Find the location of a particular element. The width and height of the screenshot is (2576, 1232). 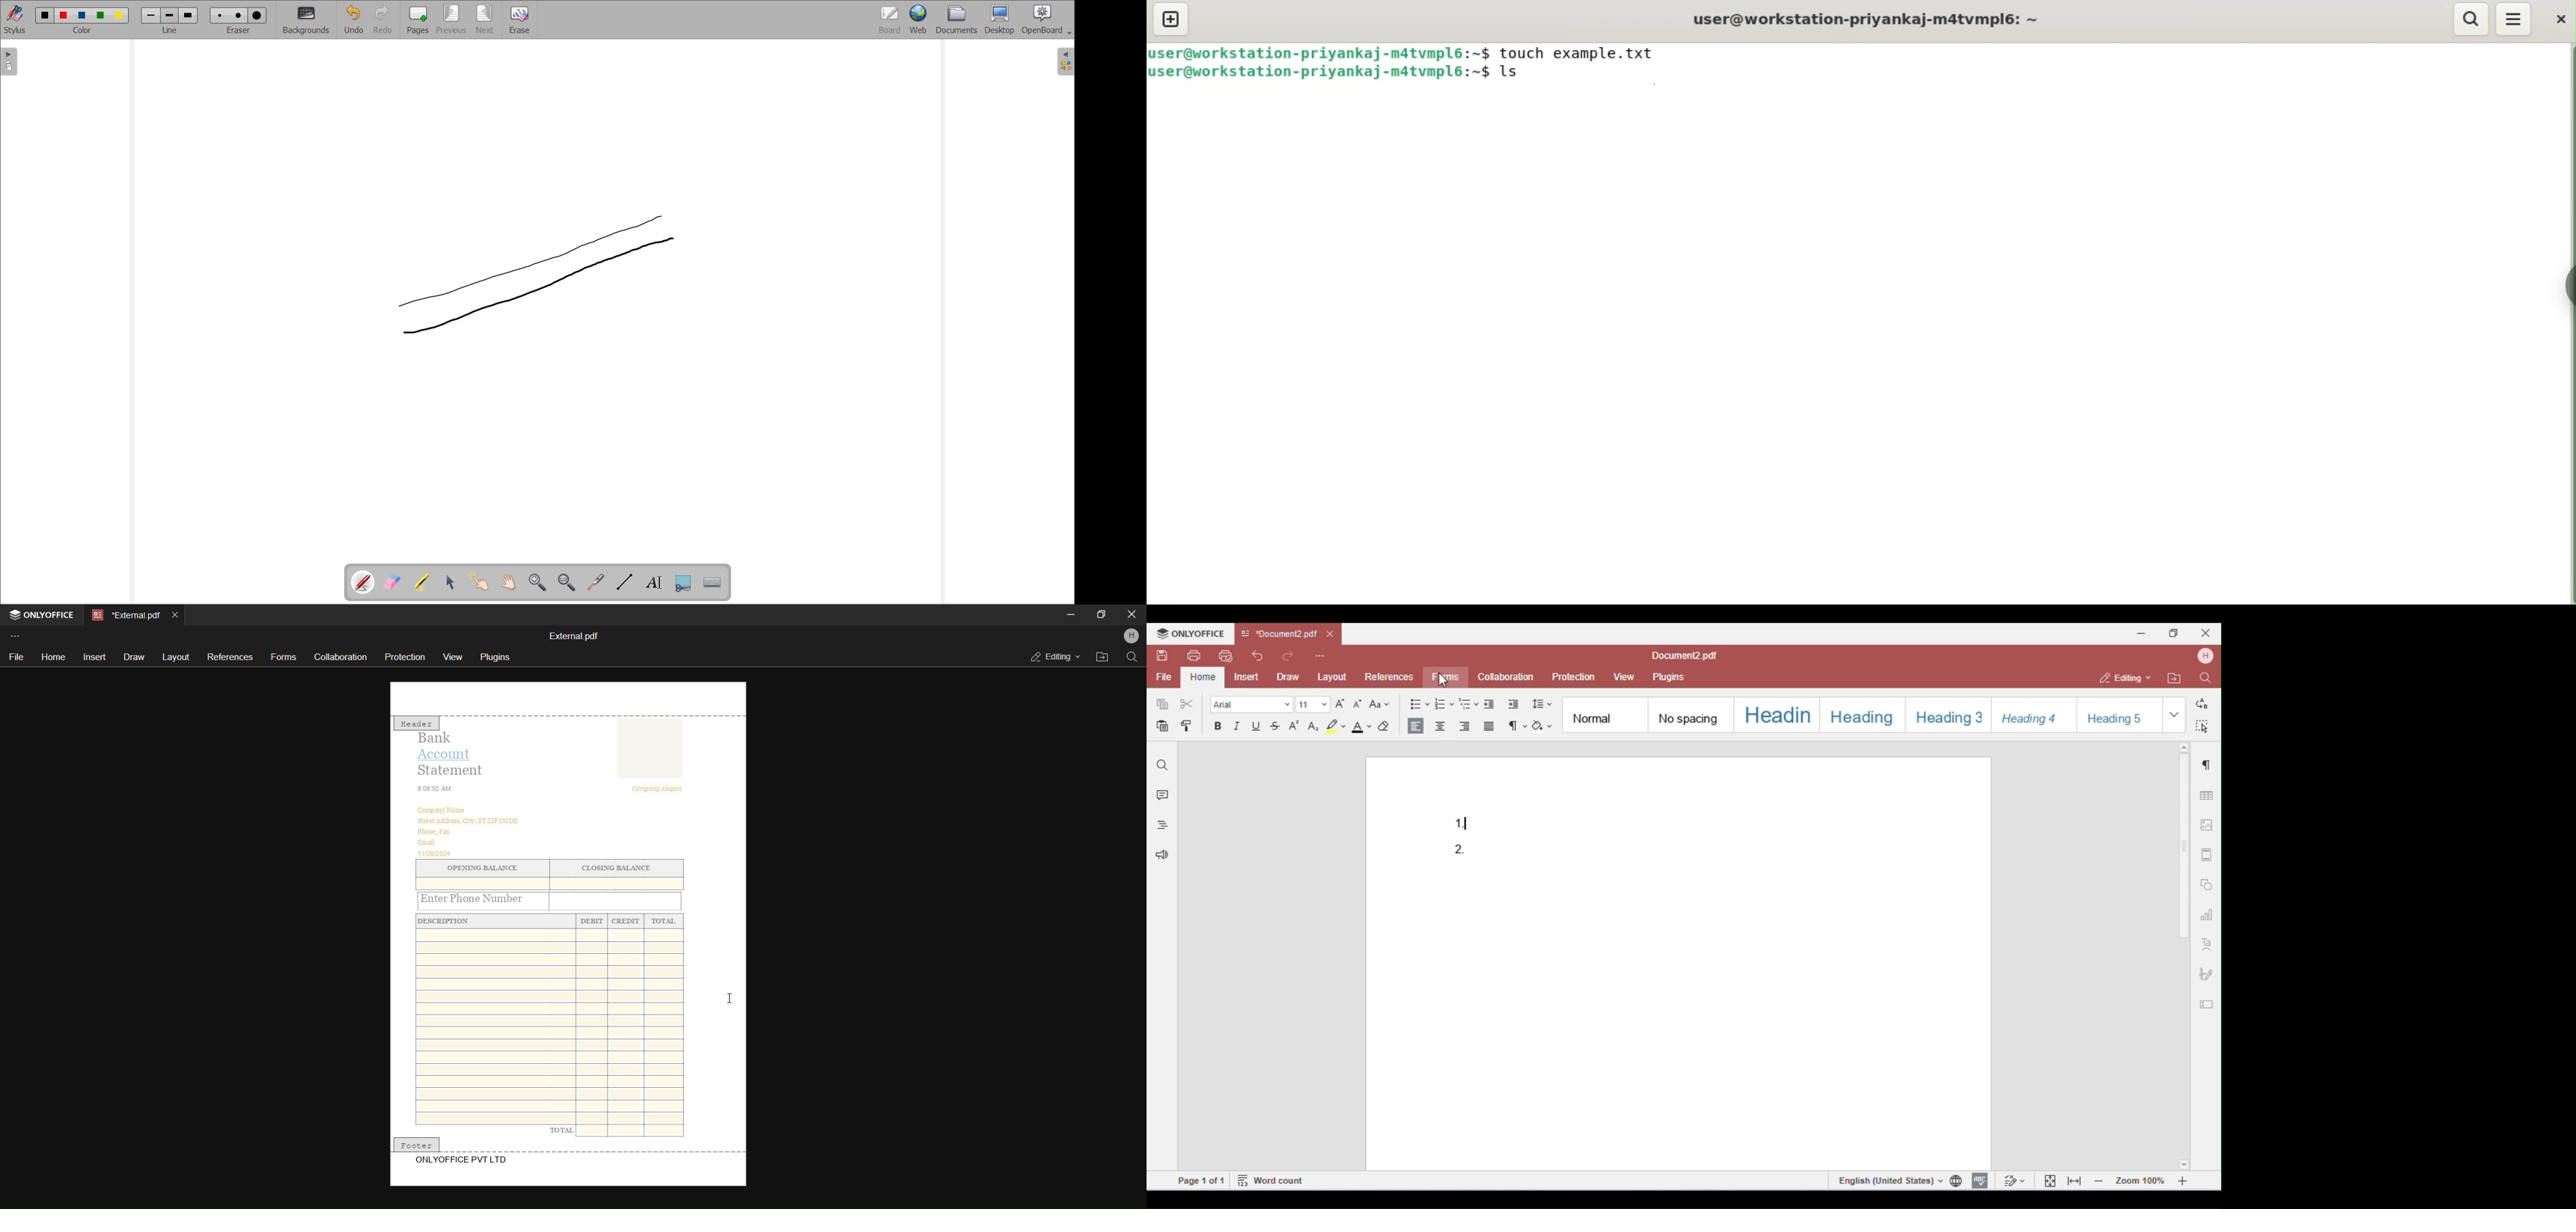

virtual keyboard is located at coordinates (713, 583).